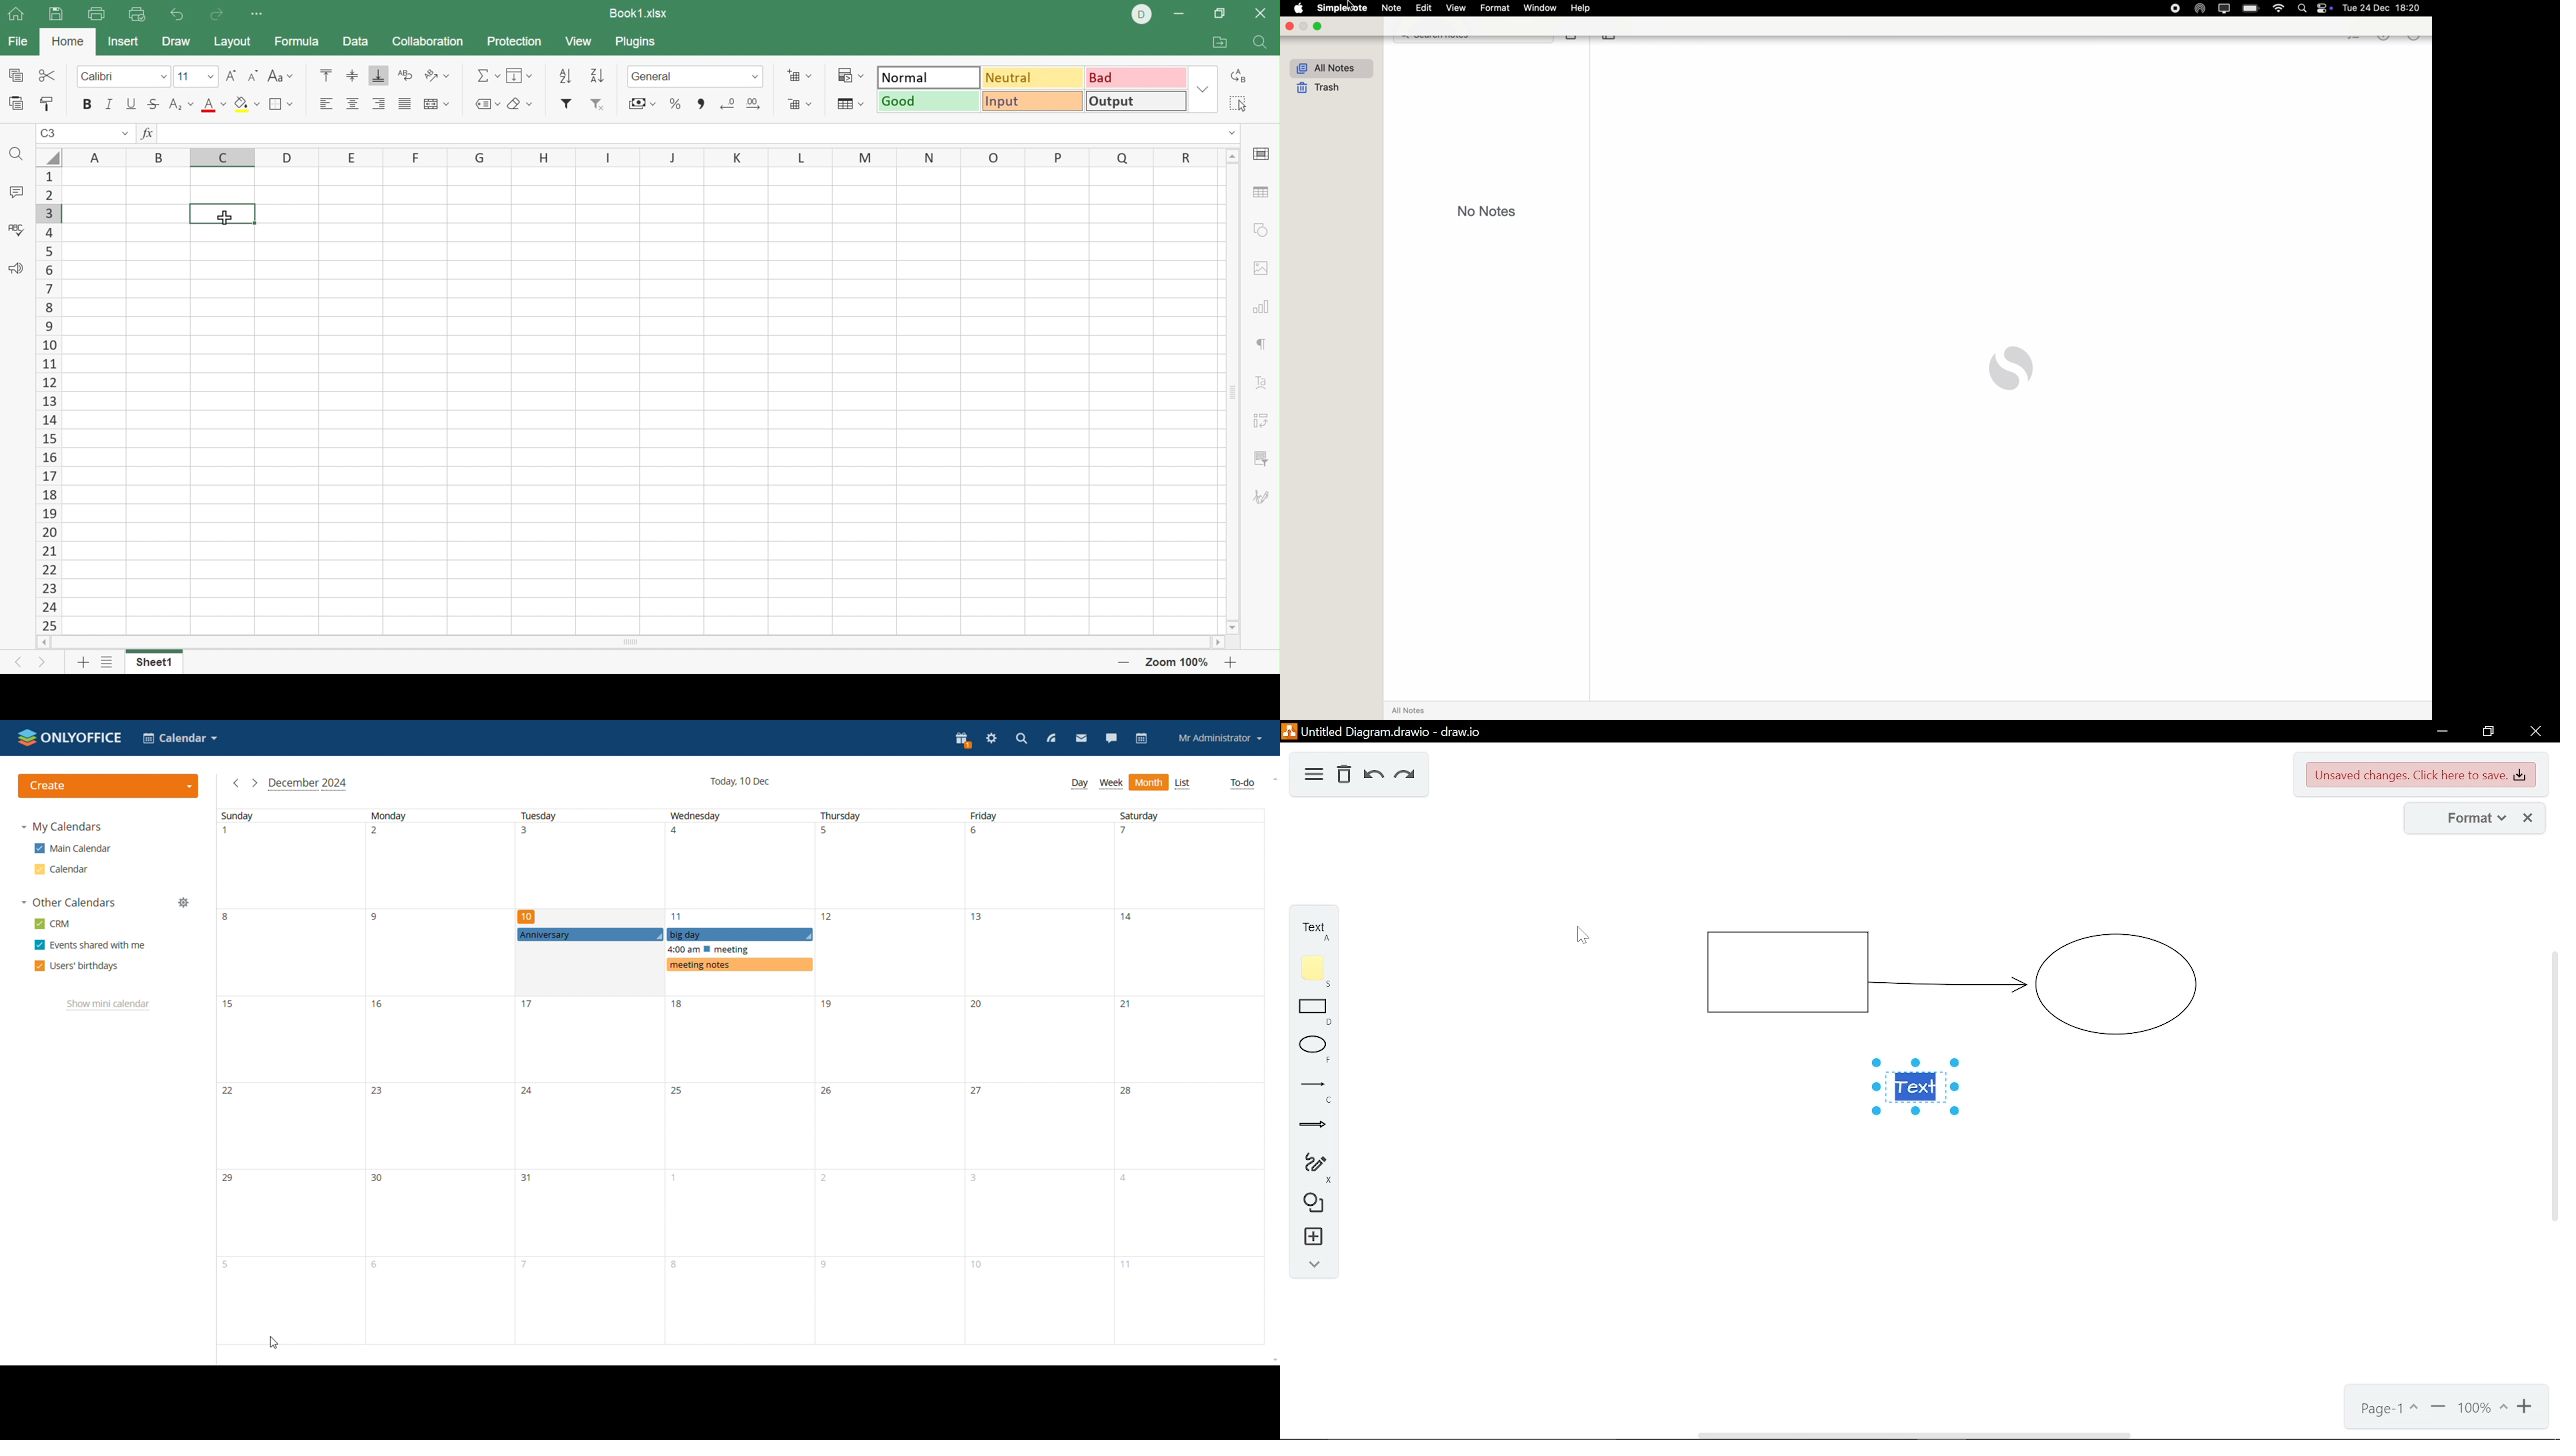 Image resolution: width=2576 pixels, height=1456 pixels. I want to click on Cell settings, so click(1262, 154).